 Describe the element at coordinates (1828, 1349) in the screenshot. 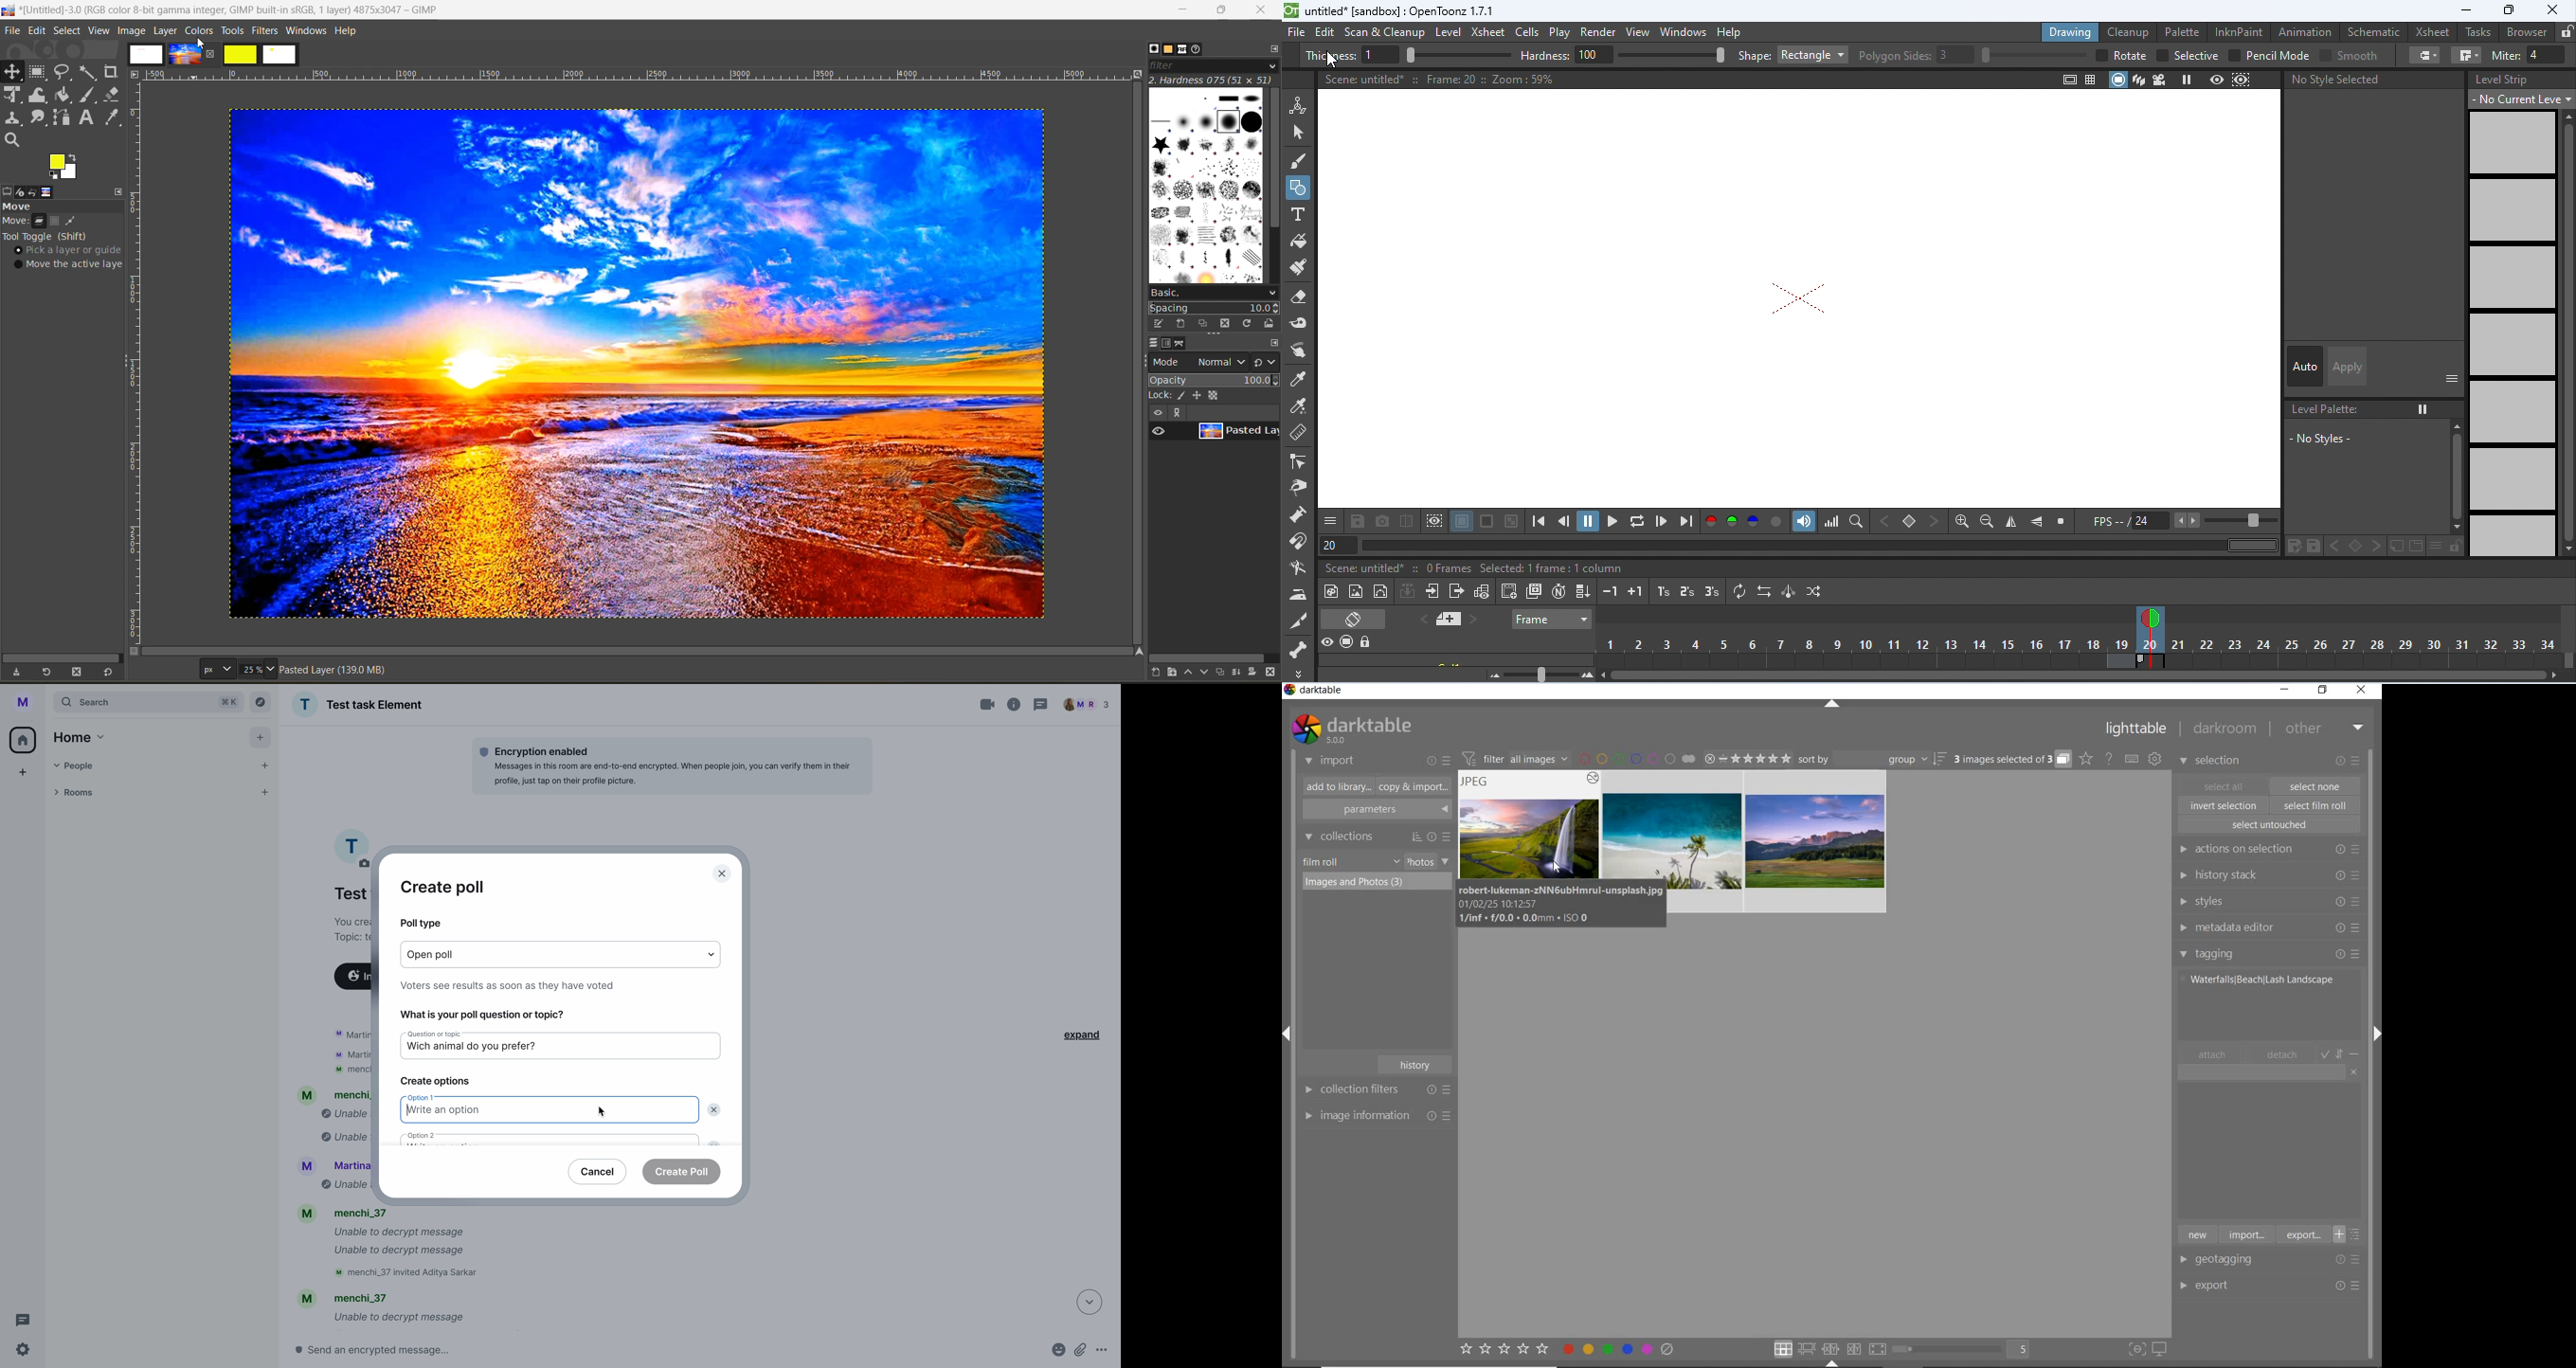

I see `click option to select layout` at that location.